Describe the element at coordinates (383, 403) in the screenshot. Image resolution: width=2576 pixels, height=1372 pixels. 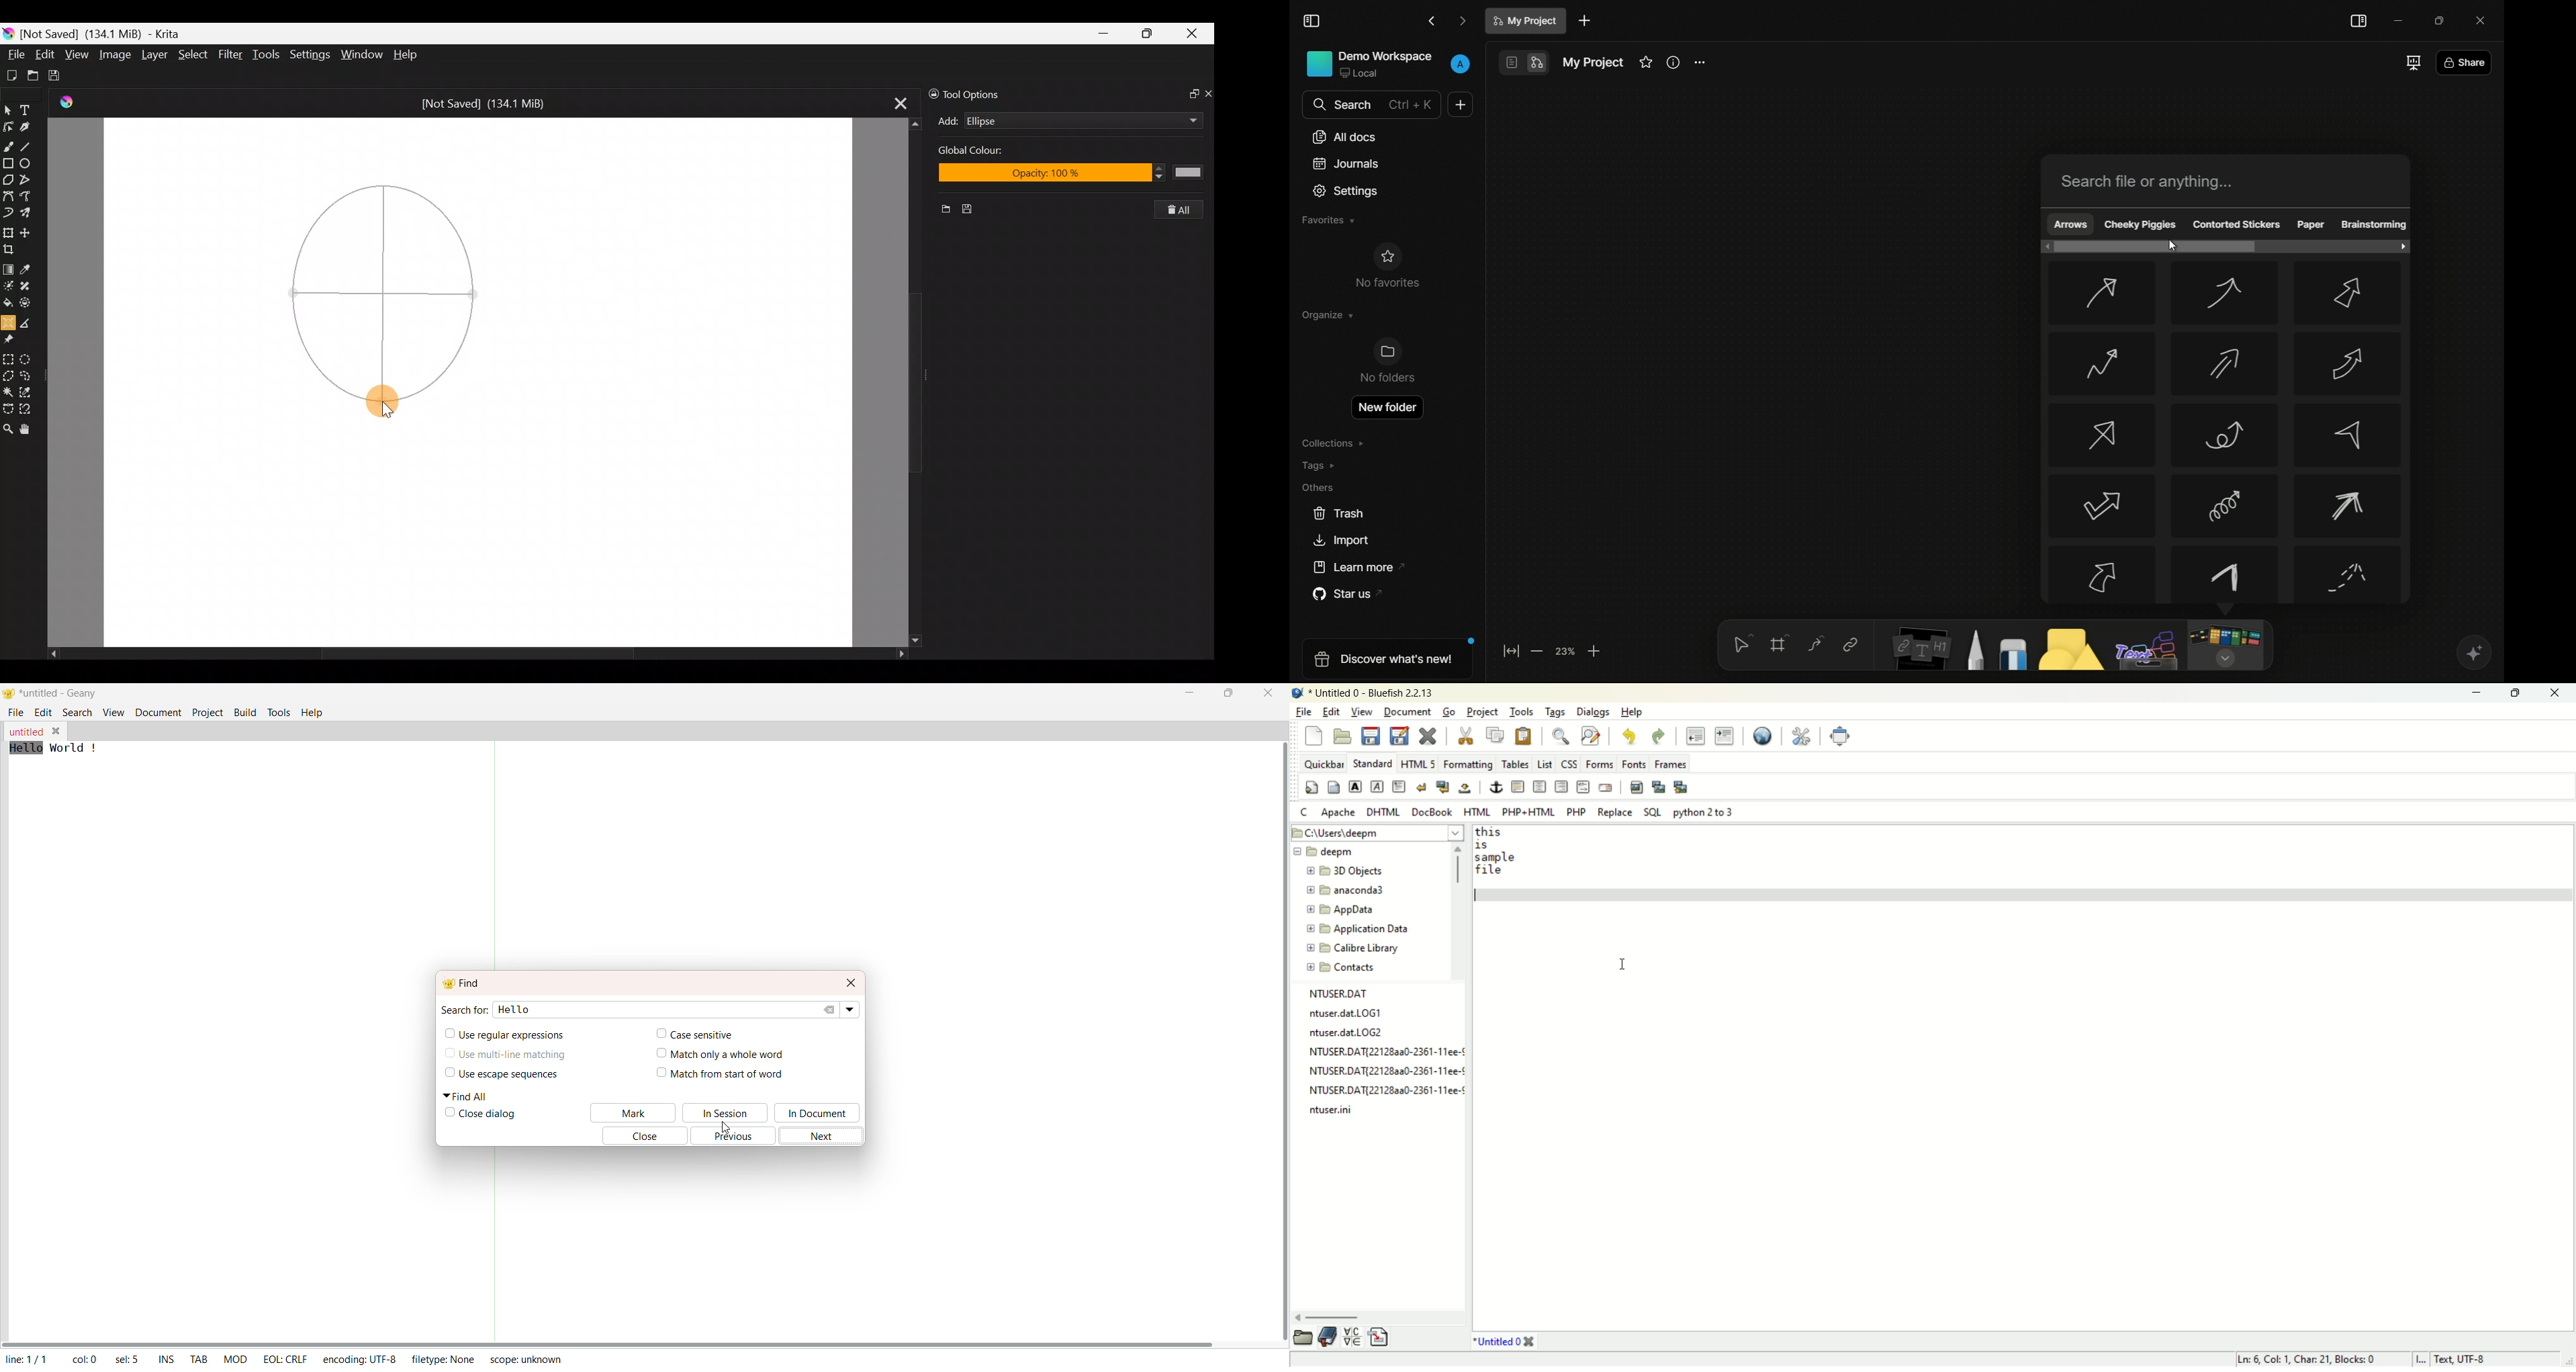
I see `Cursor on ellipse` at that location.